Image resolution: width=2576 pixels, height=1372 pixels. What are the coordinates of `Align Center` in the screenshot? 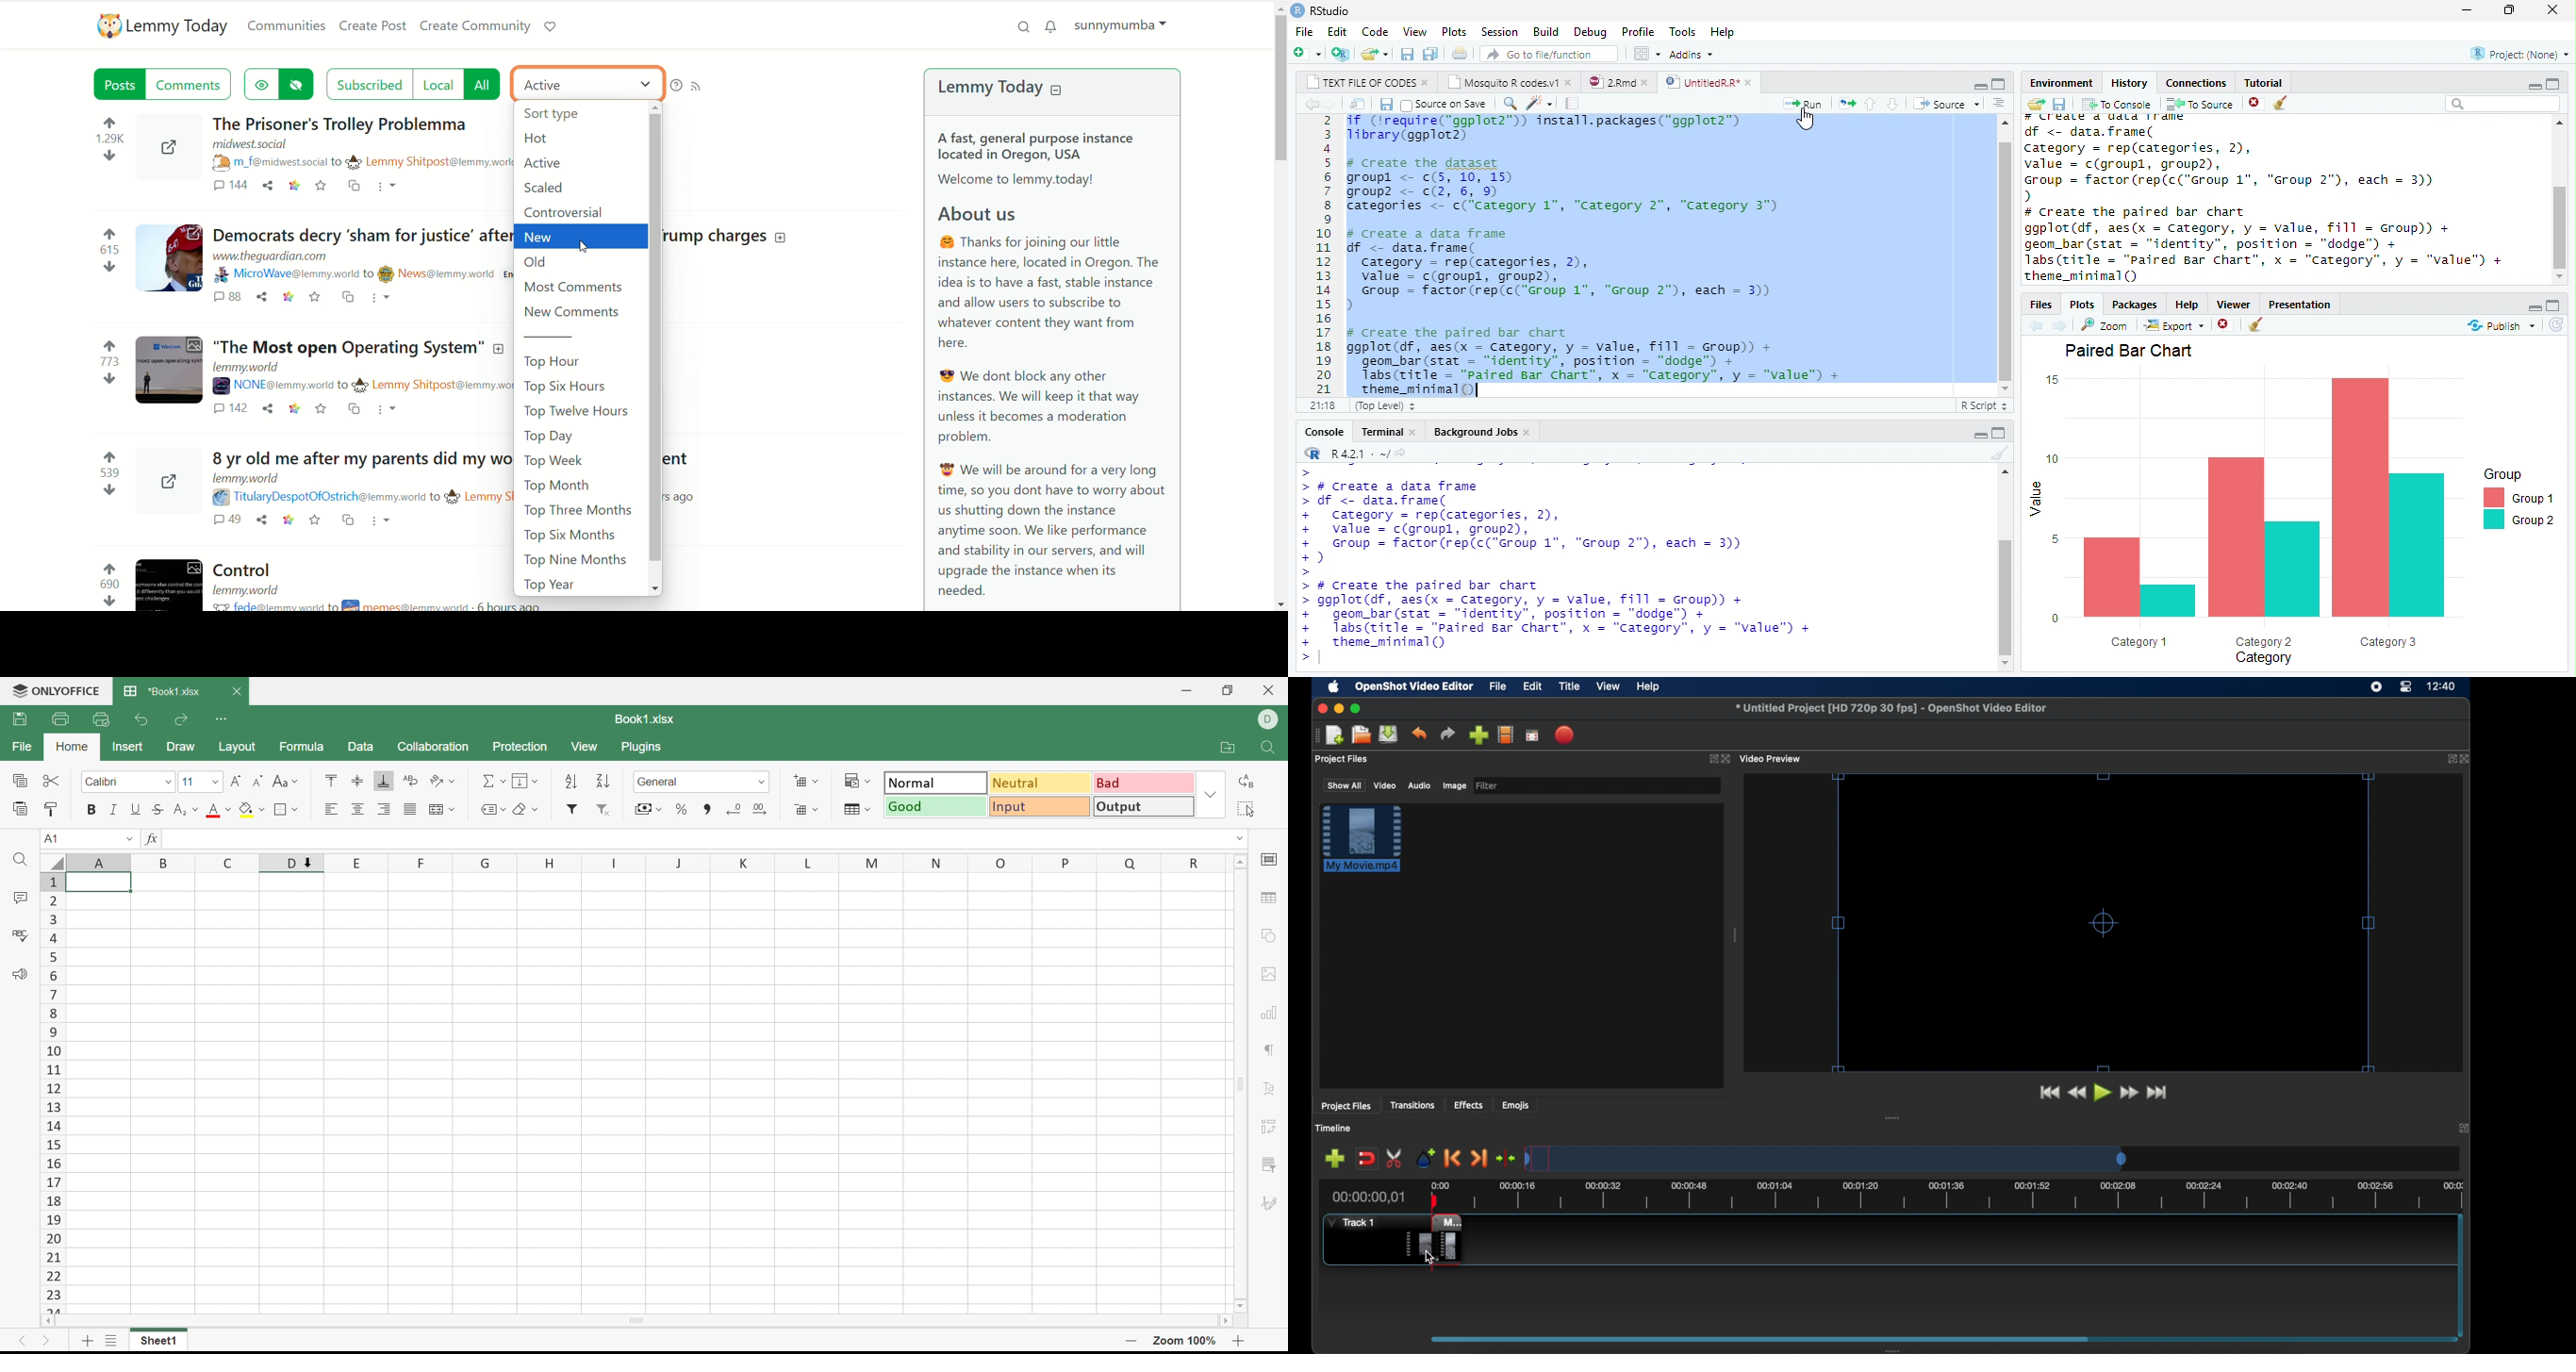 It's located at (358, 808).